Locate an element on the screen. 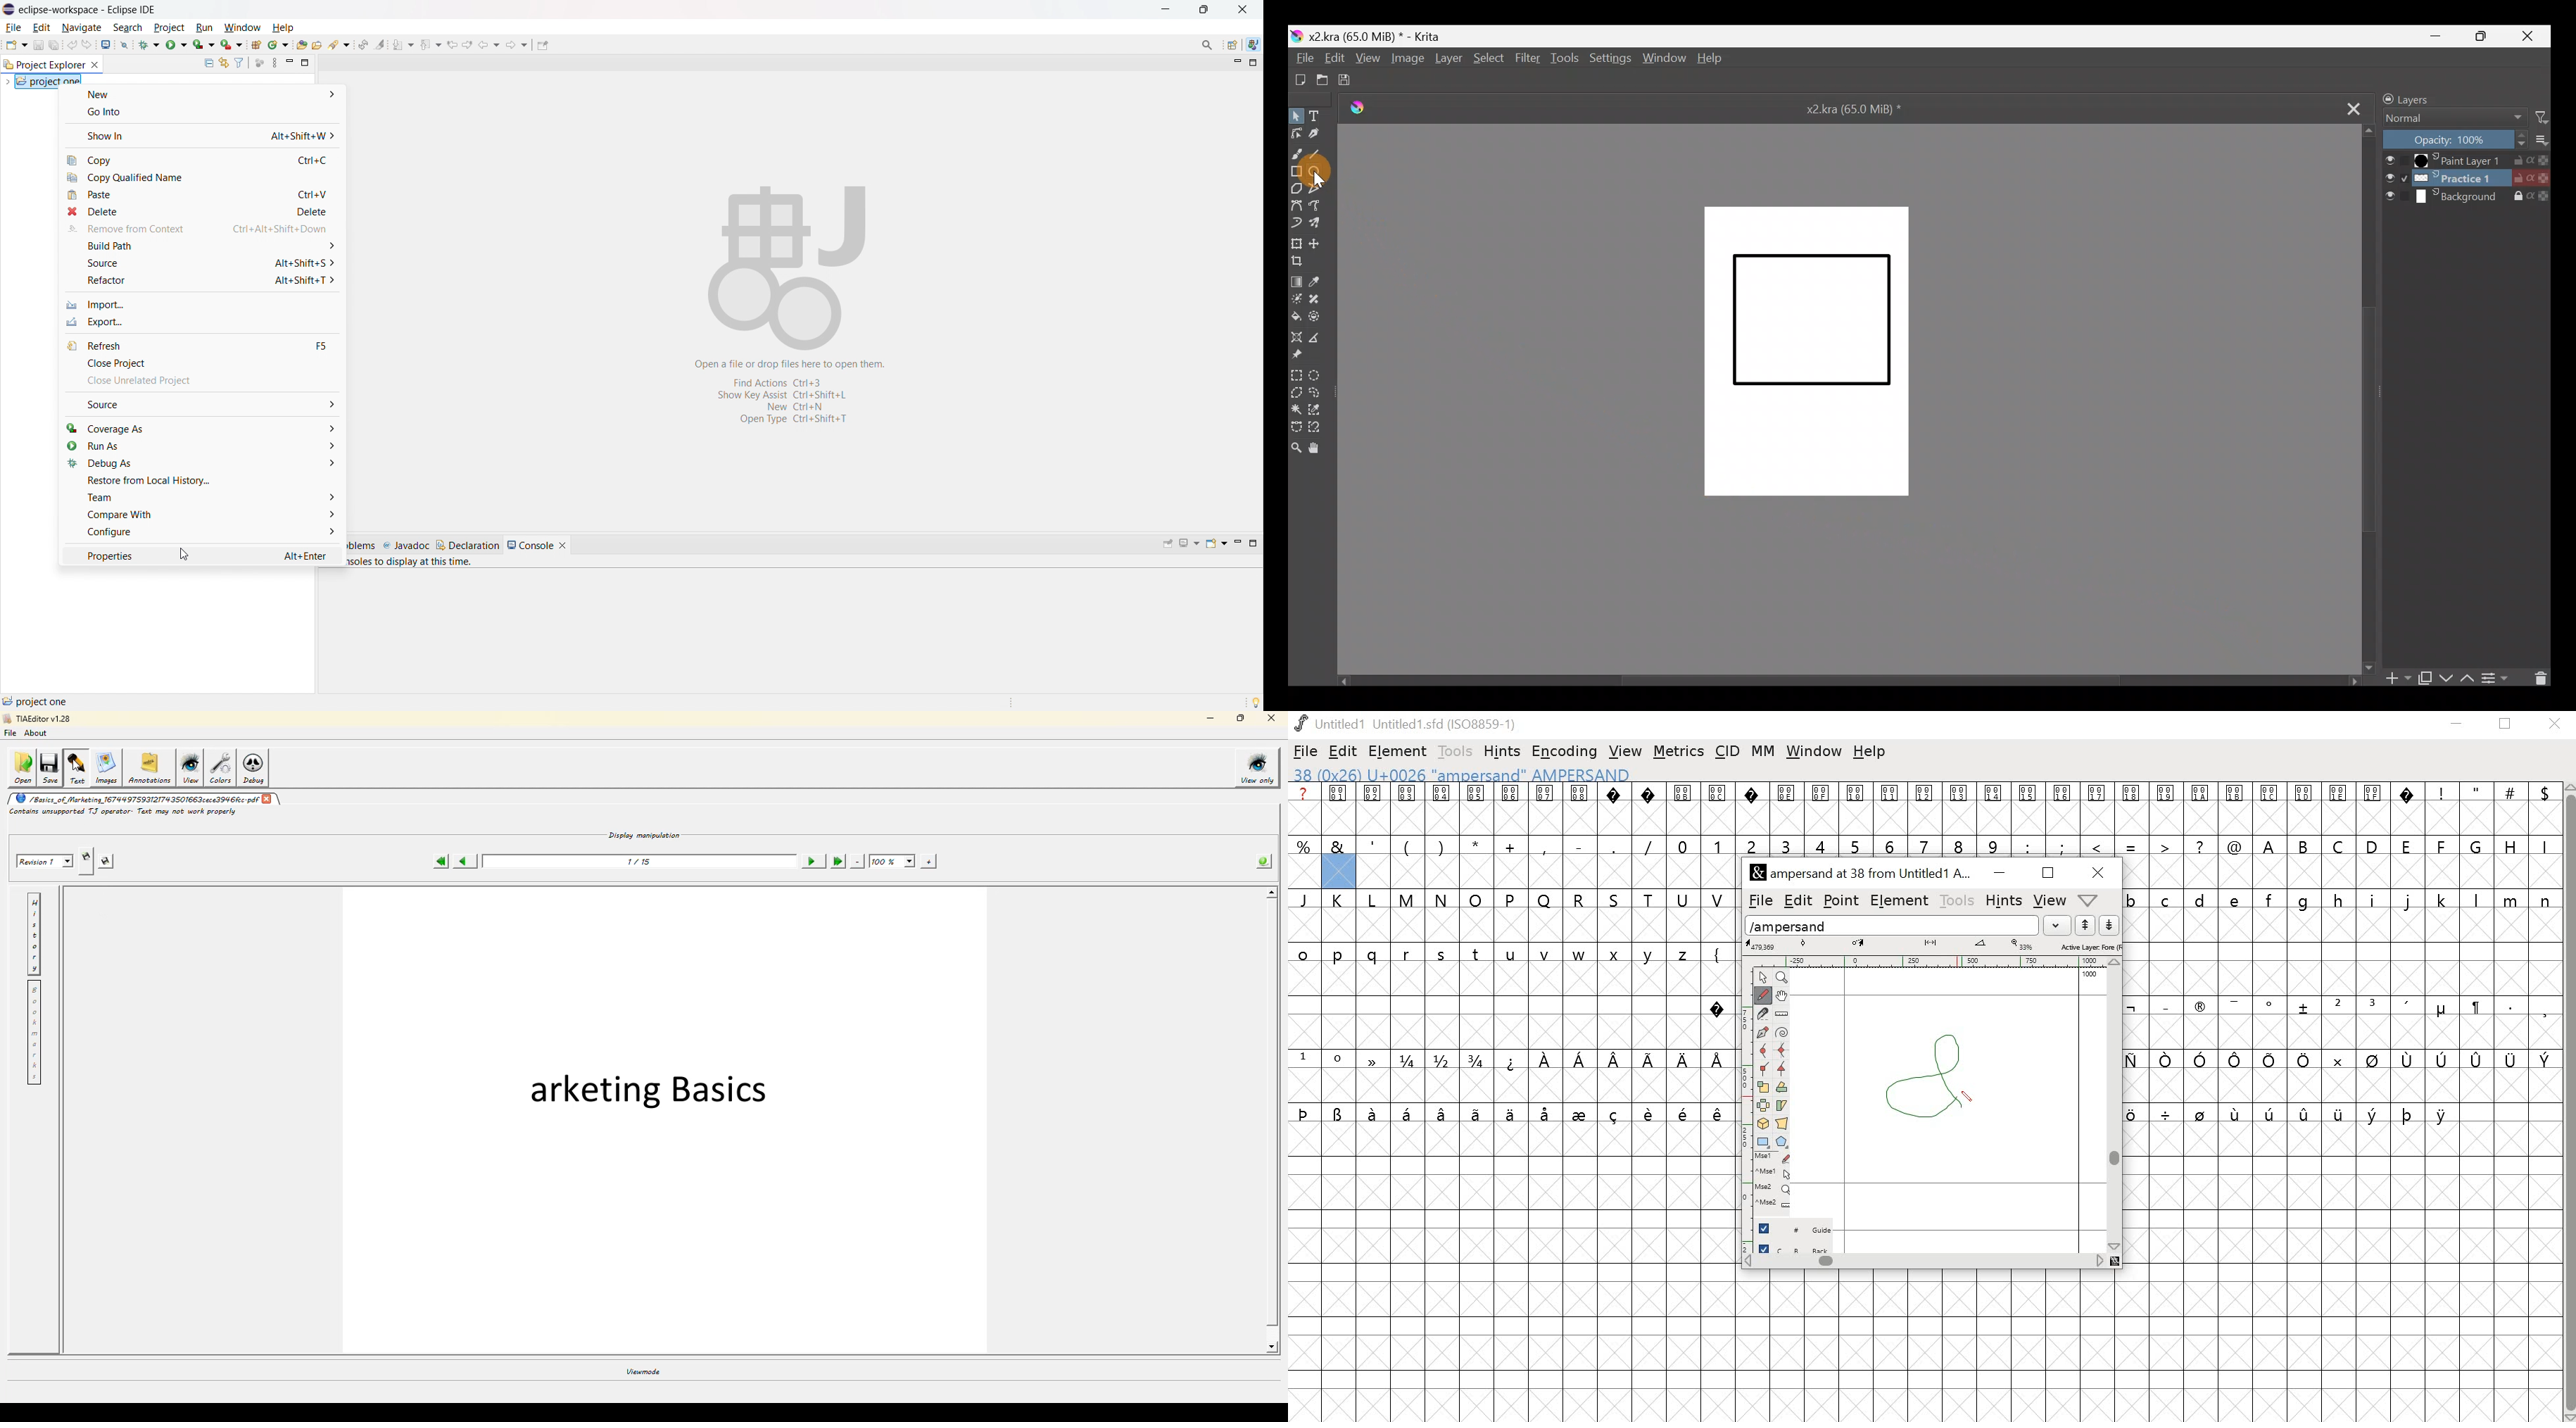  ^Mse1 is located at coordinates (1774, 1172).